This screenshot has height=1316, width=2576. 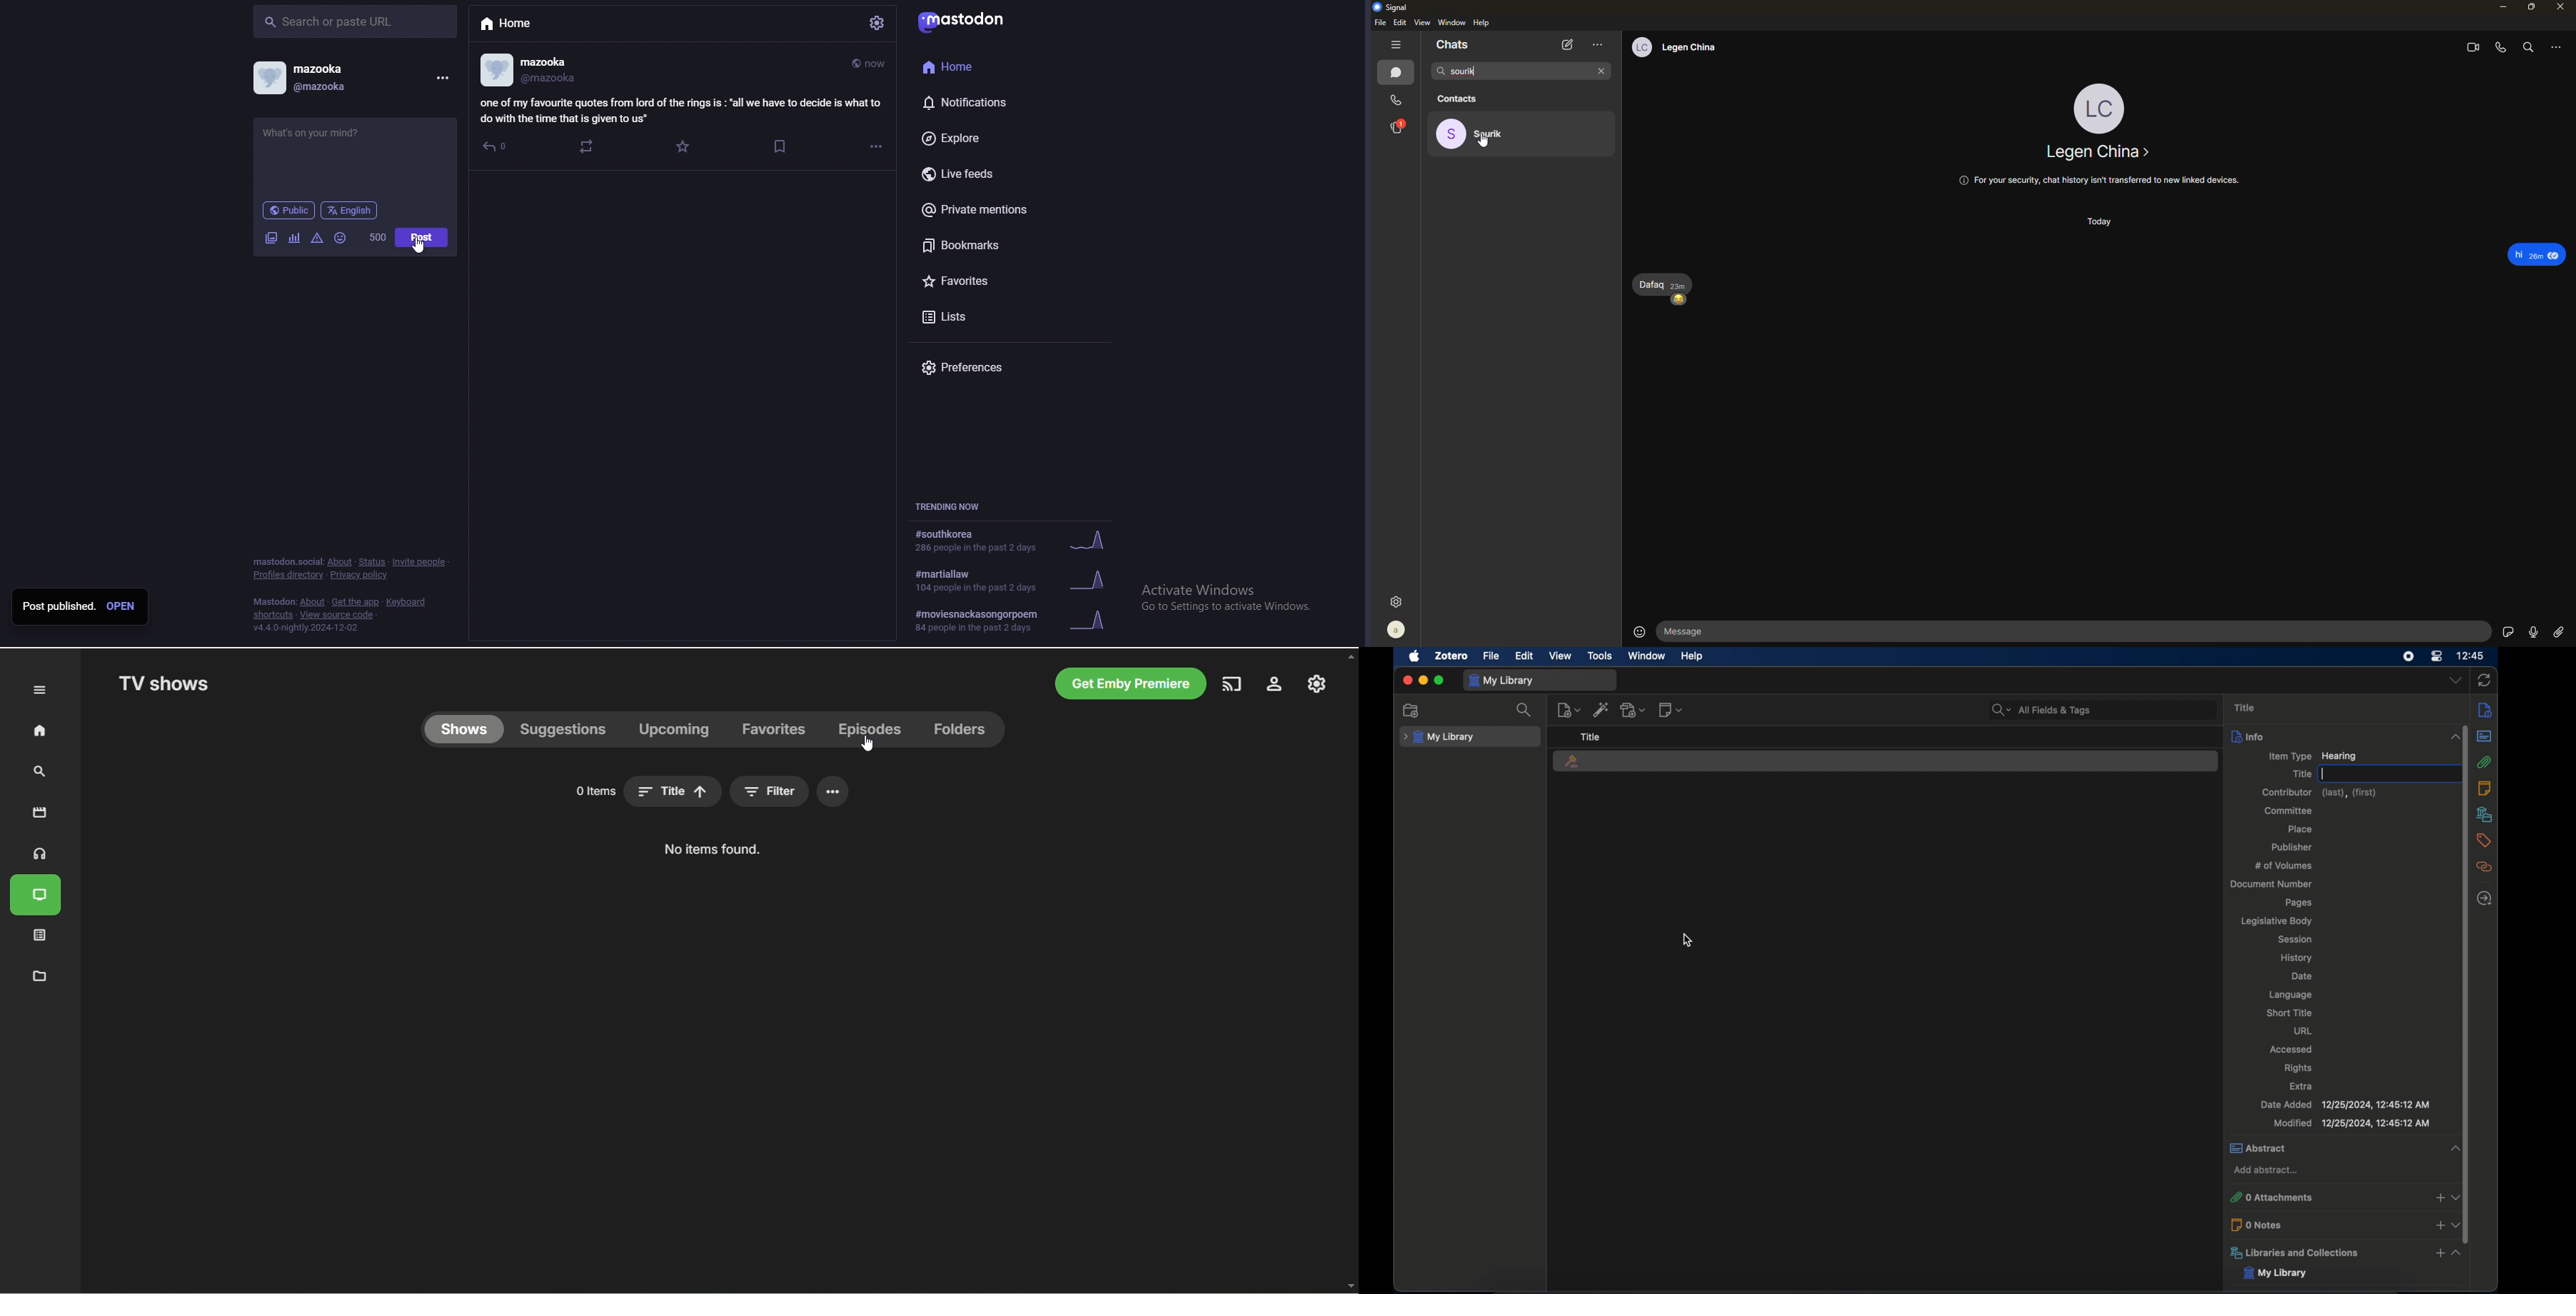 What do you see at coordinates (1474, 72) in the screenshot?
I see `sourik` at bounding box center [1474, 72].